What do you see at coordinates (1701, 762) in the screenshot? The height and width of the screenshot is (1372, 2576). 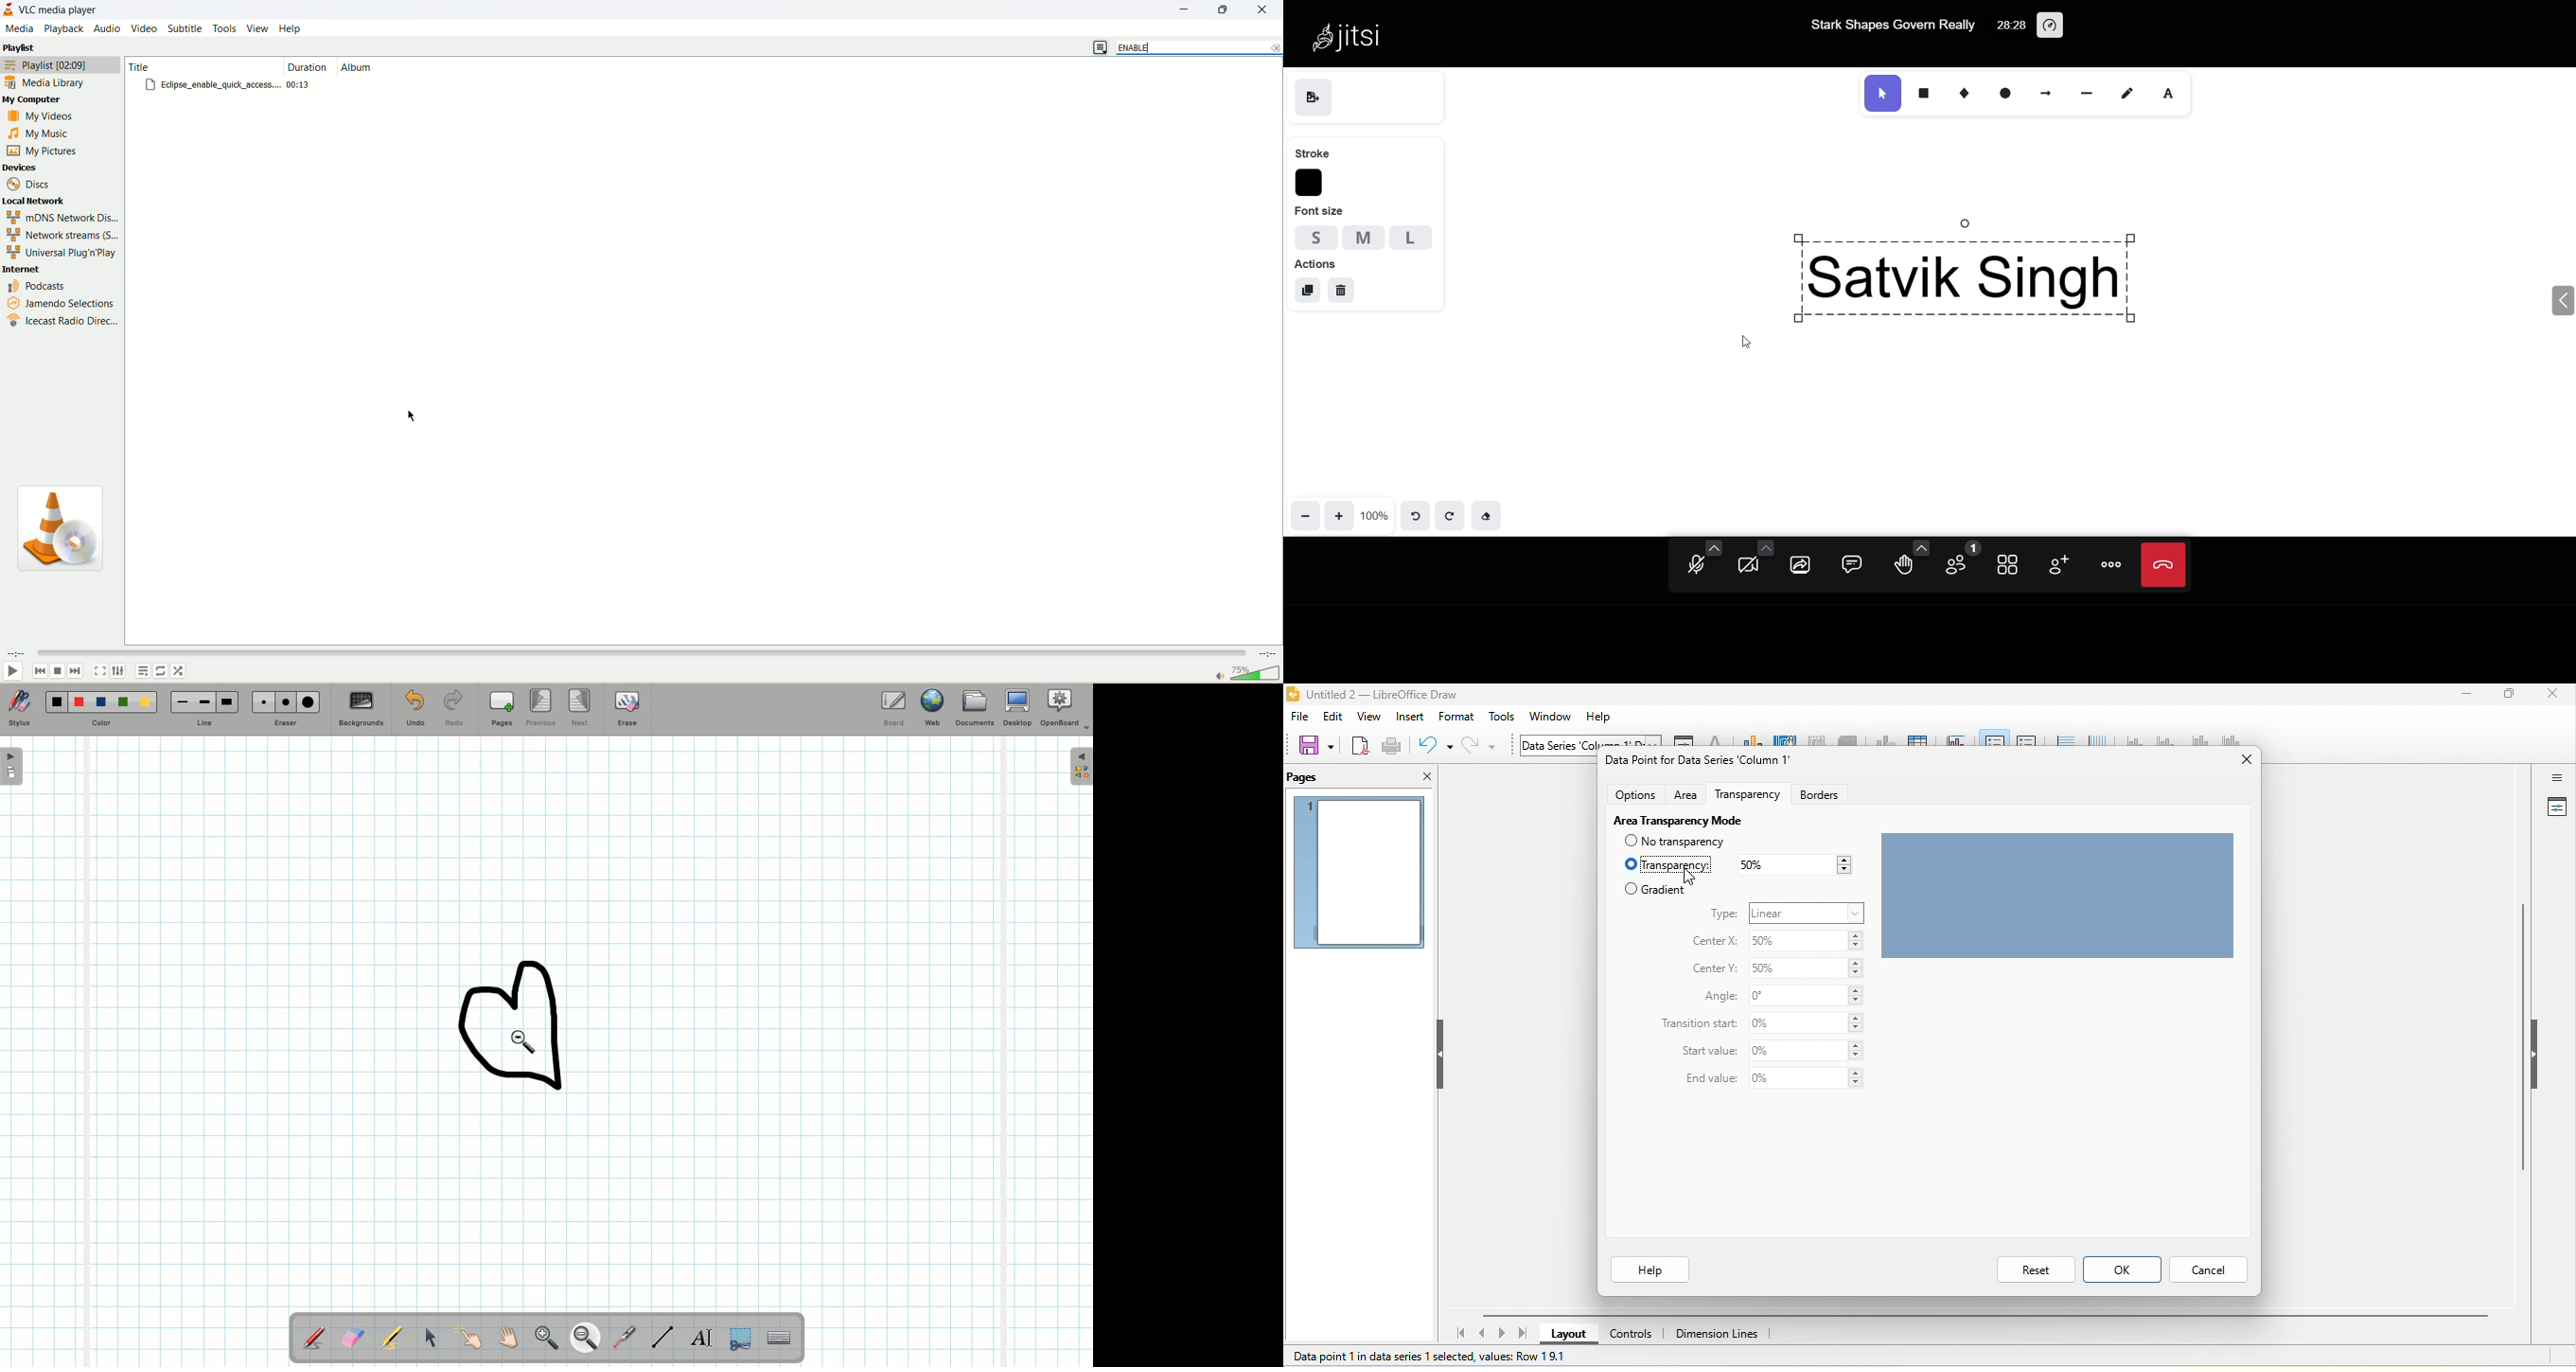 I see `data point for column 1 segment` at bounding box center [1701, 762].